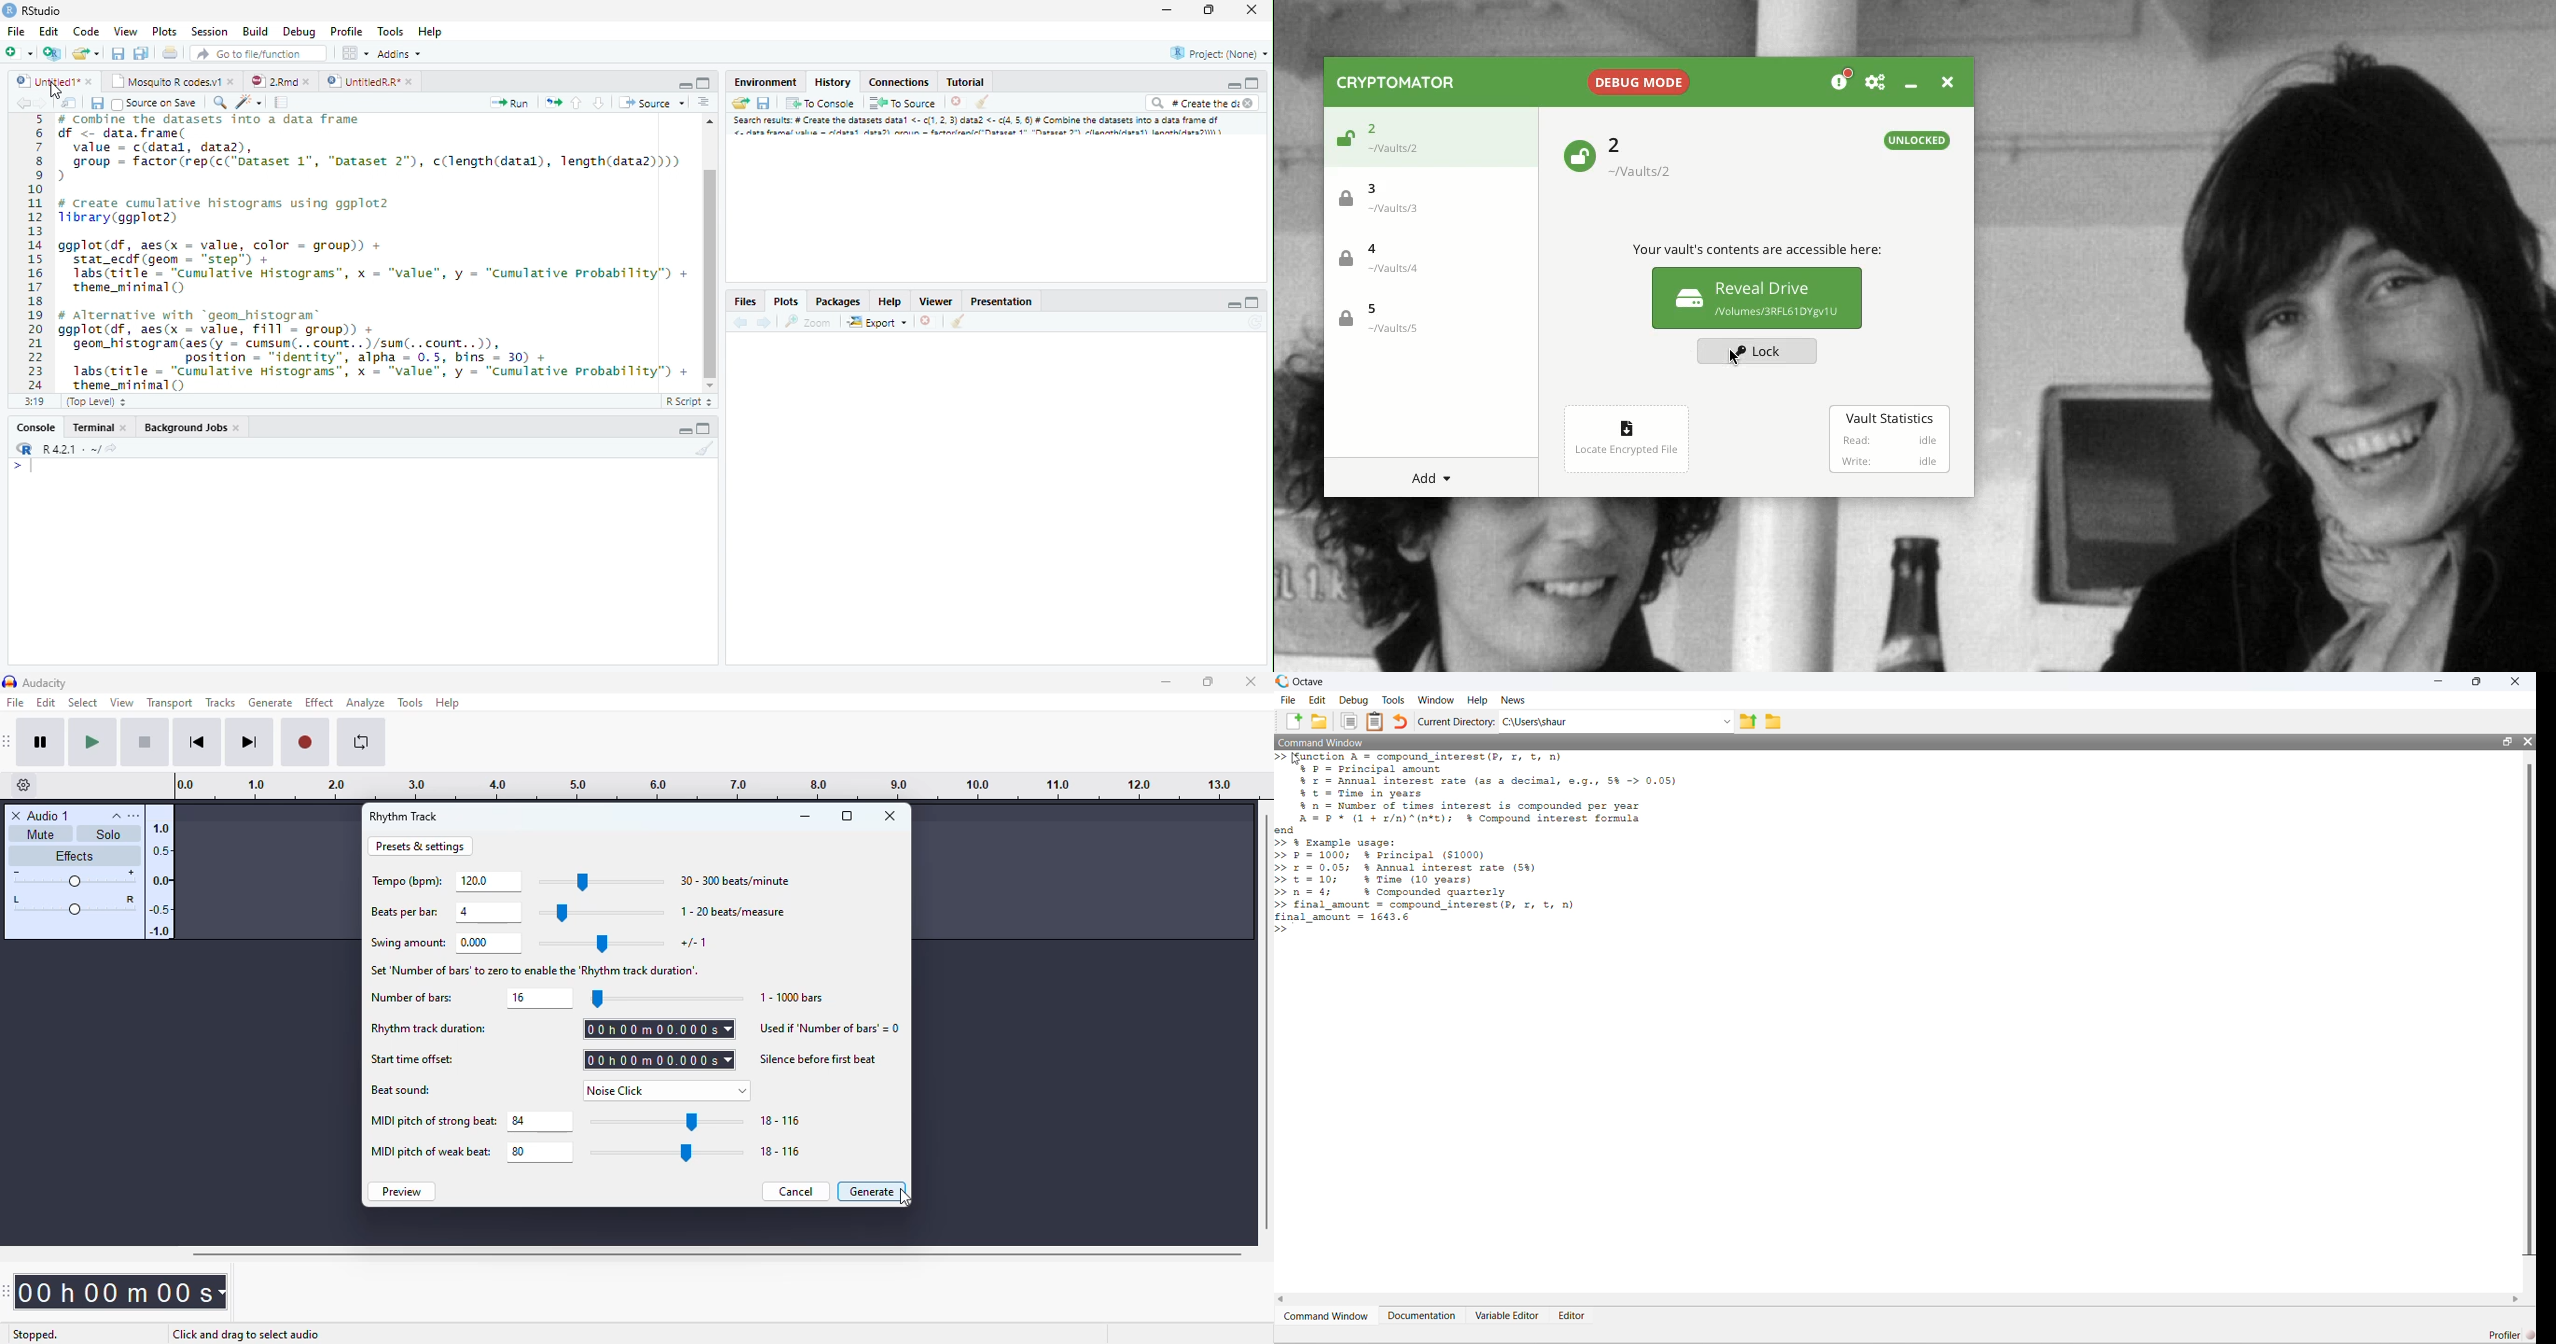 This screenshot has width=2576, height=1344. What do you see at coordinates (49, 33) in the screenshot?
I see `Edit` at bounding box center [49, 33].